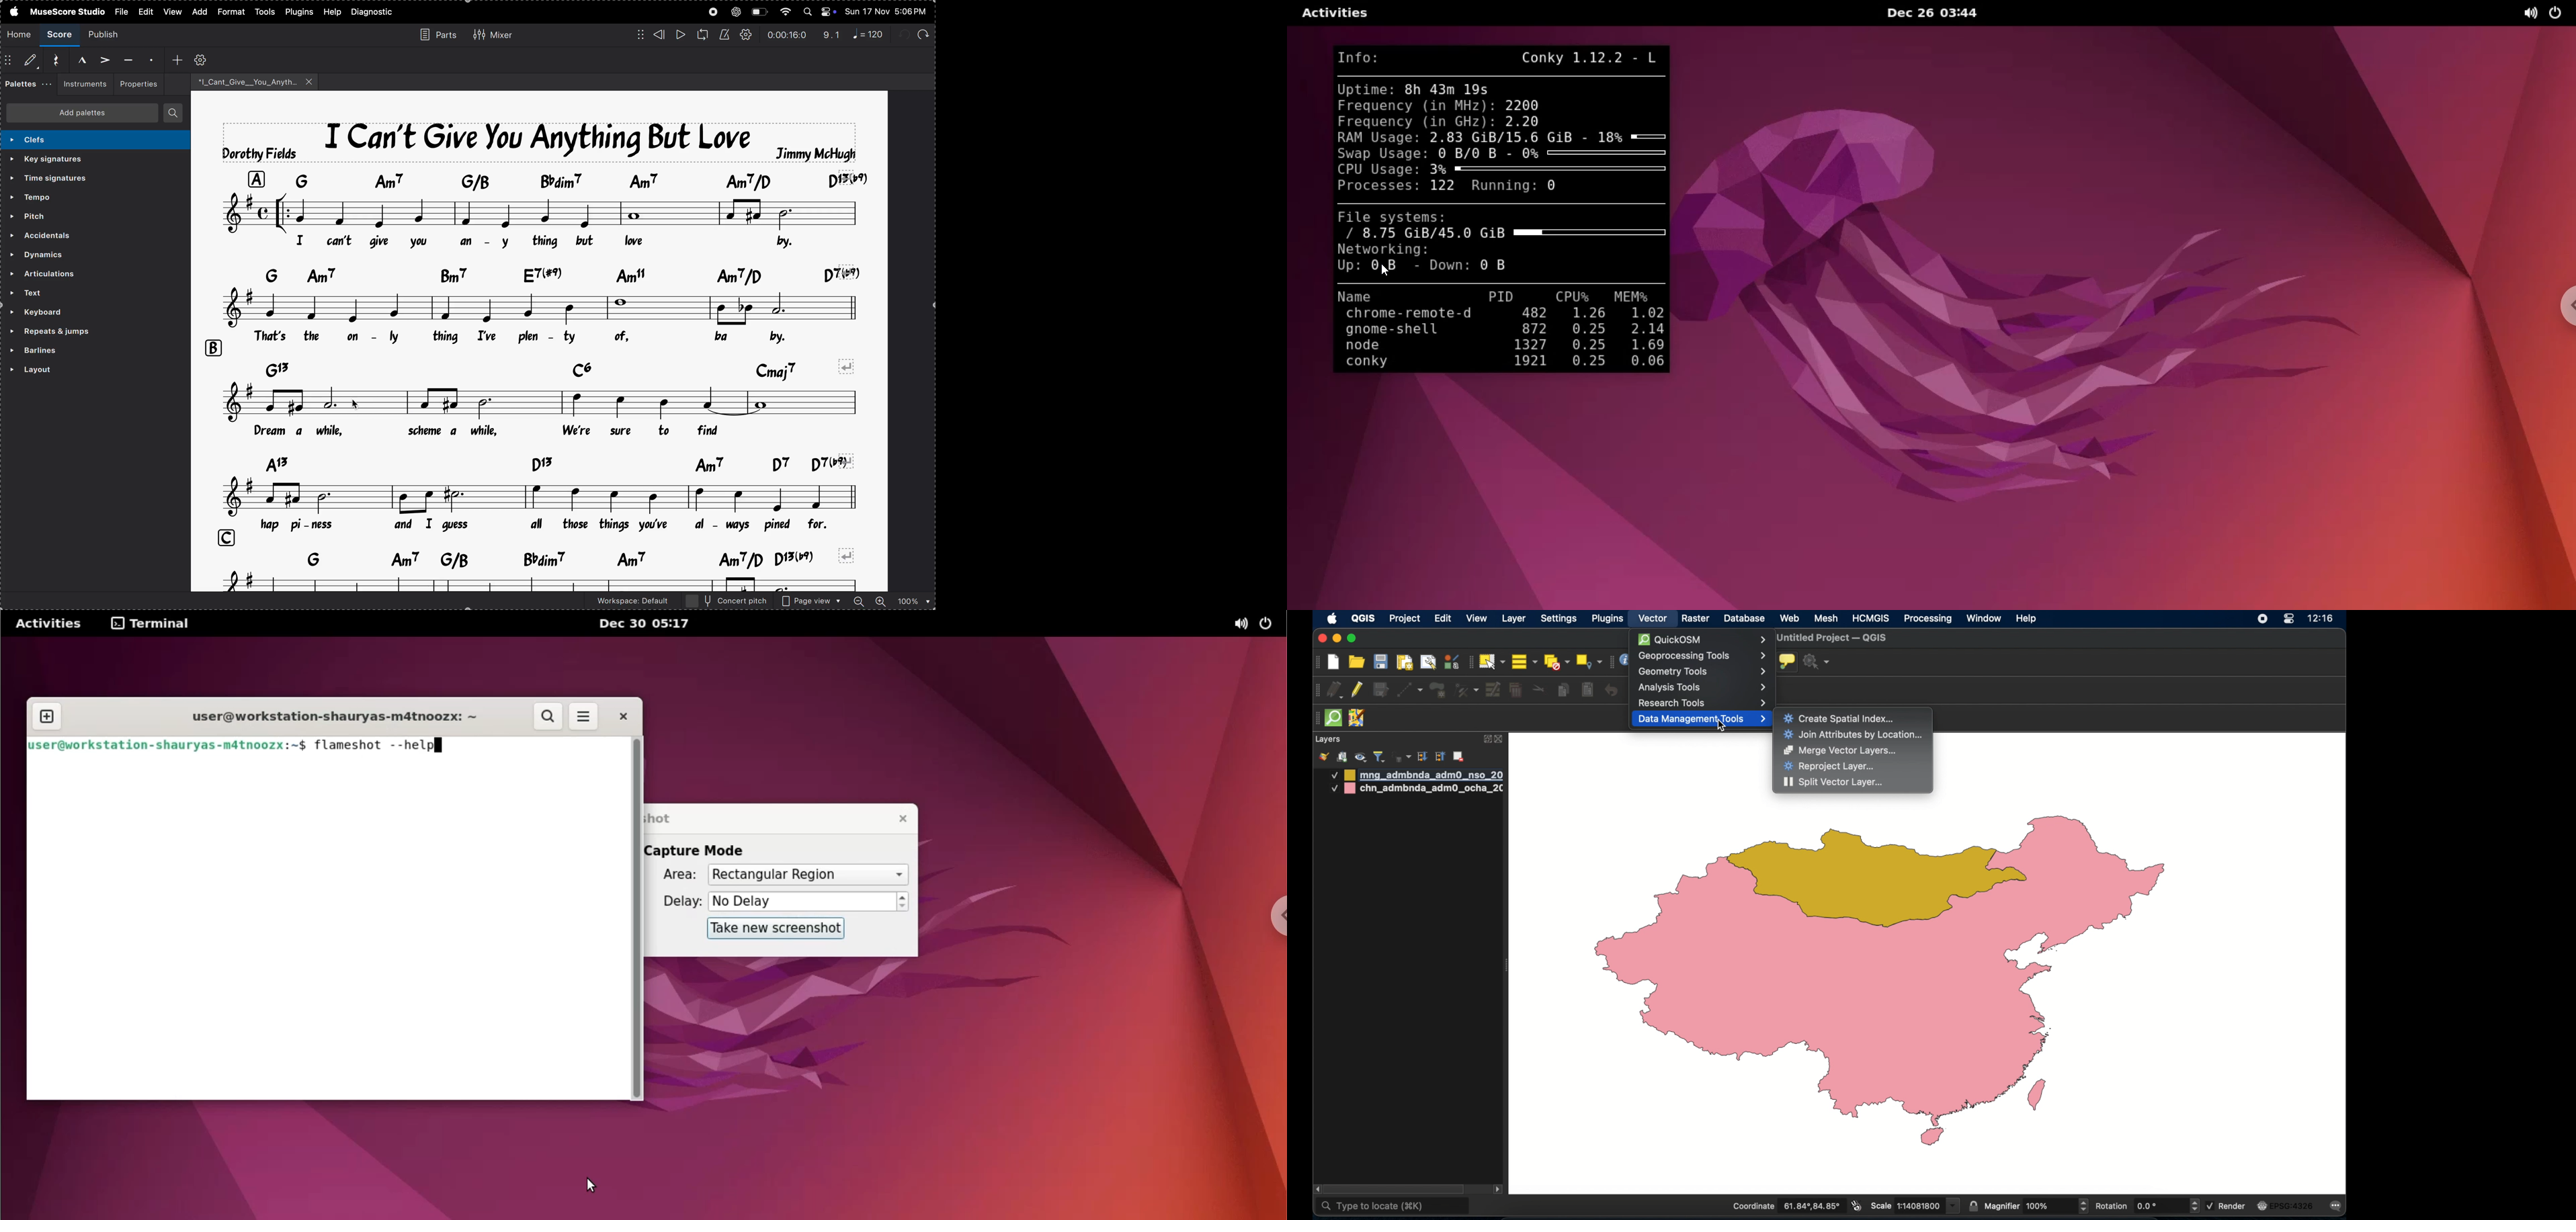 The width and height of the screenshot is (2576, 1232). Describe the element at coordinates (230, 12) in the screenshot. I see `format` at that location.